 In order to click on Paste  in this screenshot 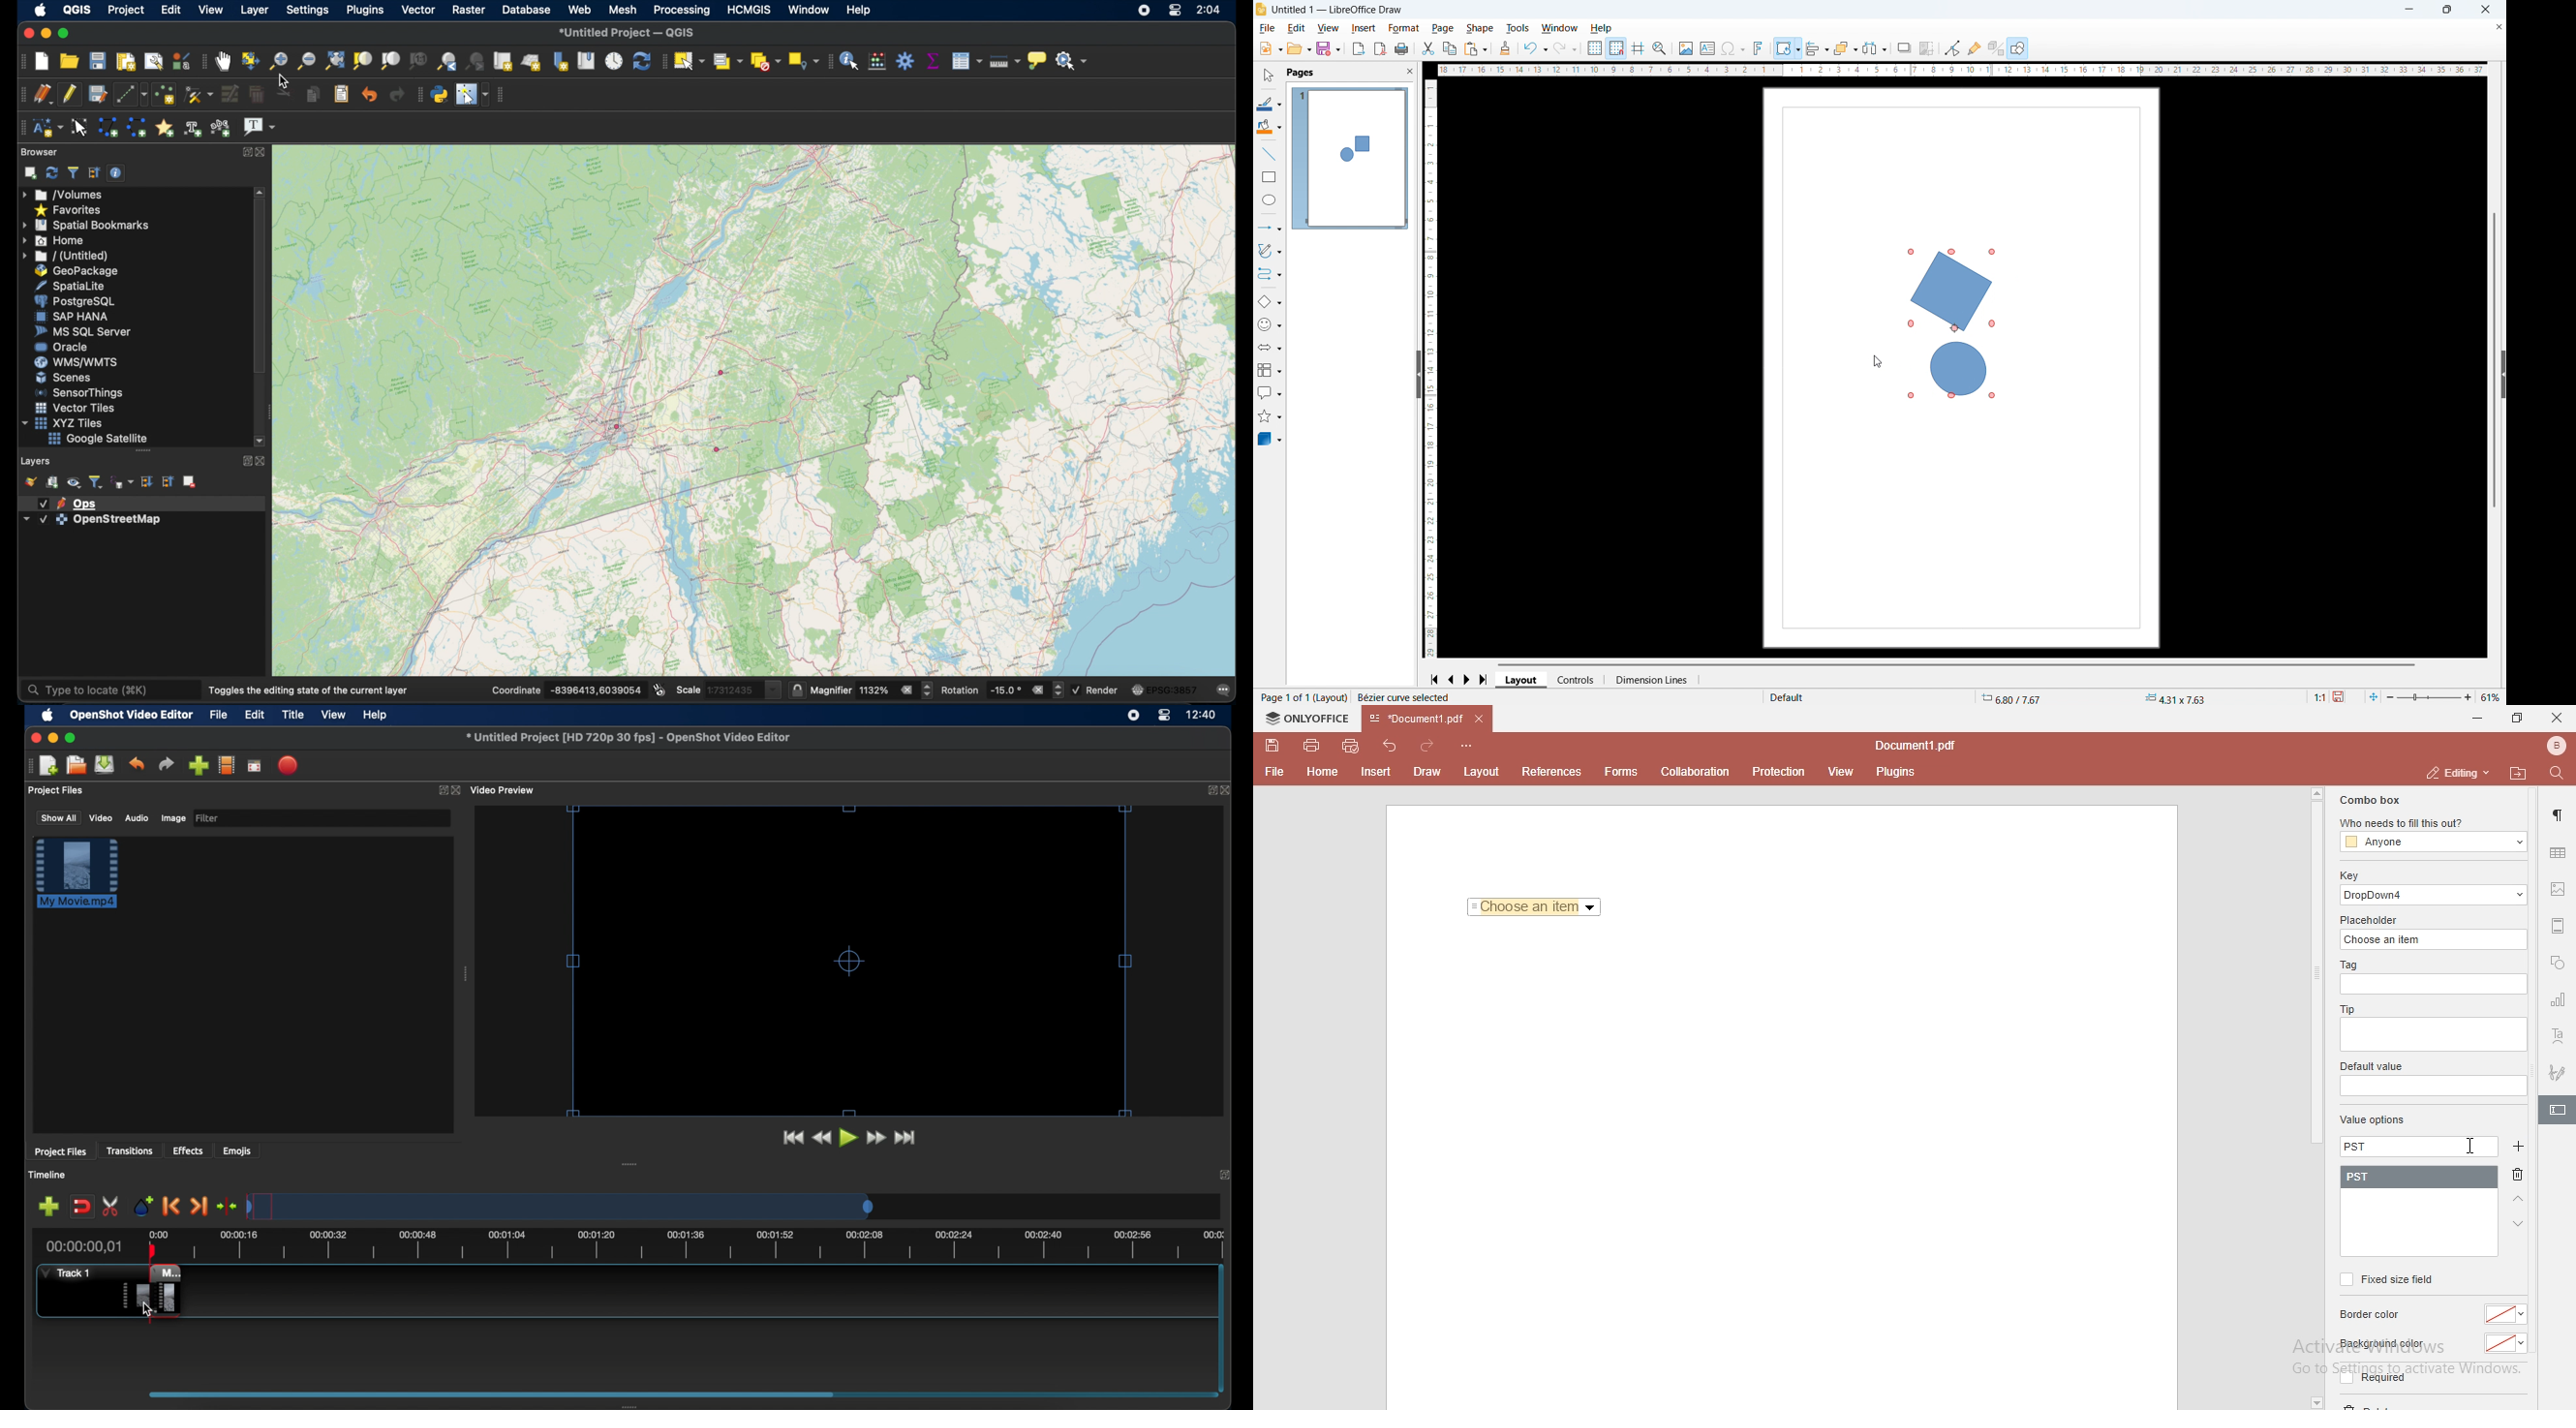, I will do `click(1476, 48)`.